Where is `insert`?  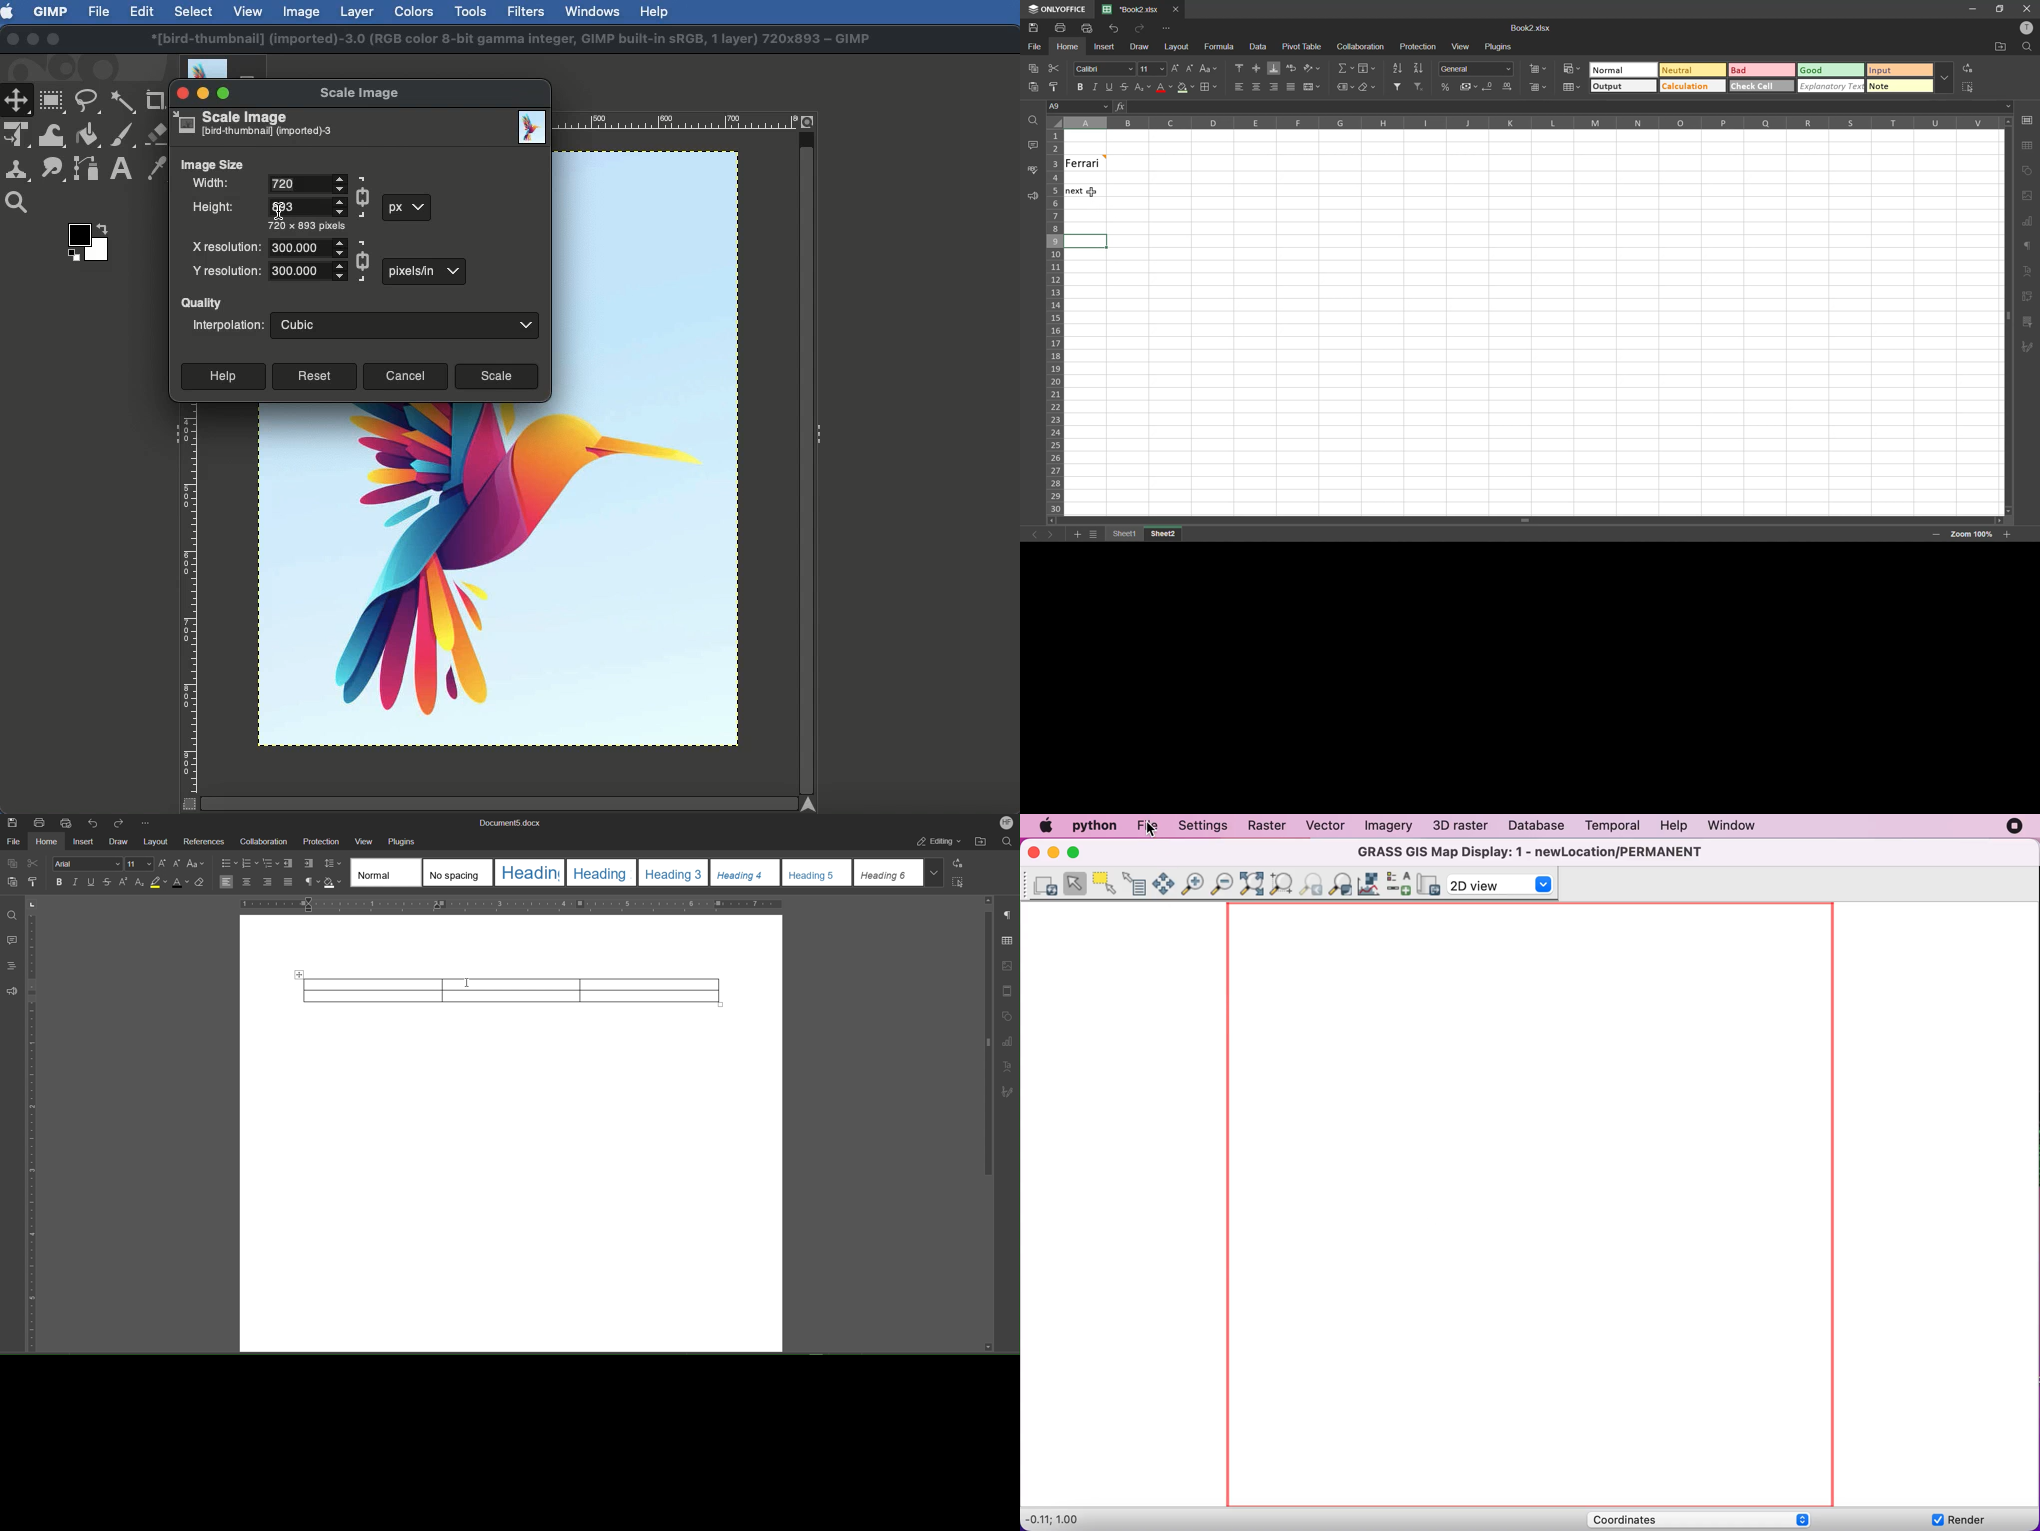
insert is located at coordinates (1102, 46).